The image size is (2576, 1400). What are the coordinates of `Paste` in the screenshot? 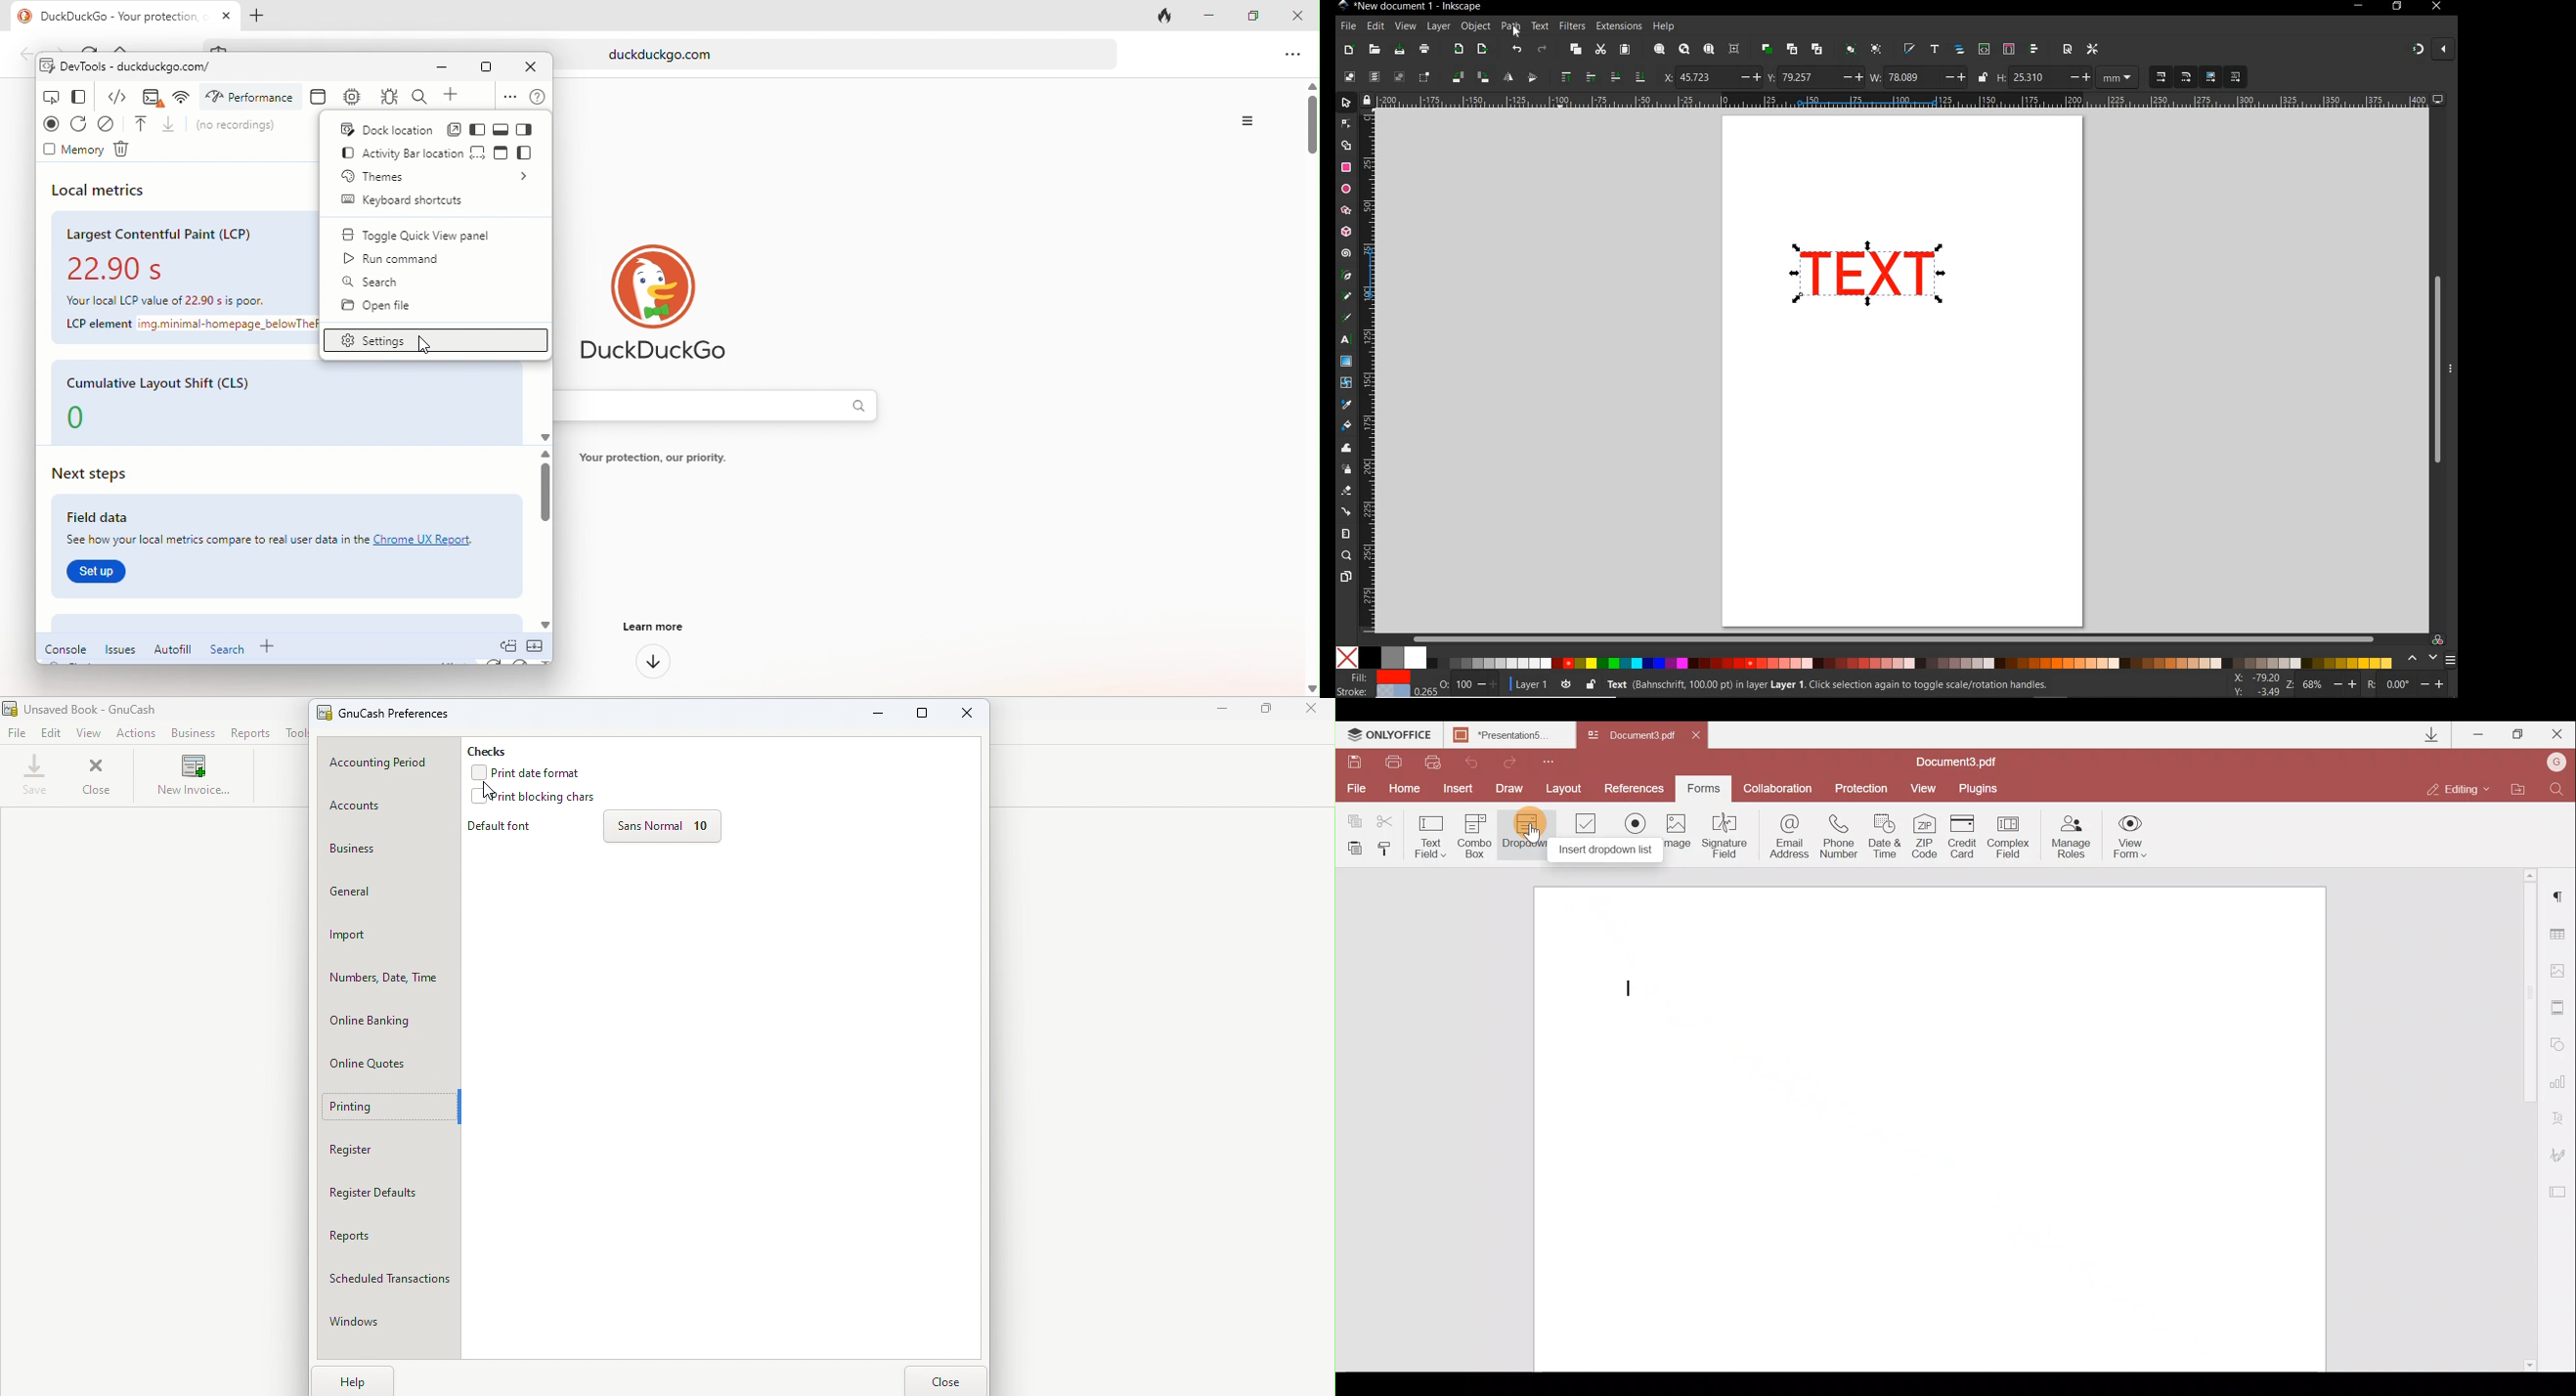 It's located at (1355, 847).